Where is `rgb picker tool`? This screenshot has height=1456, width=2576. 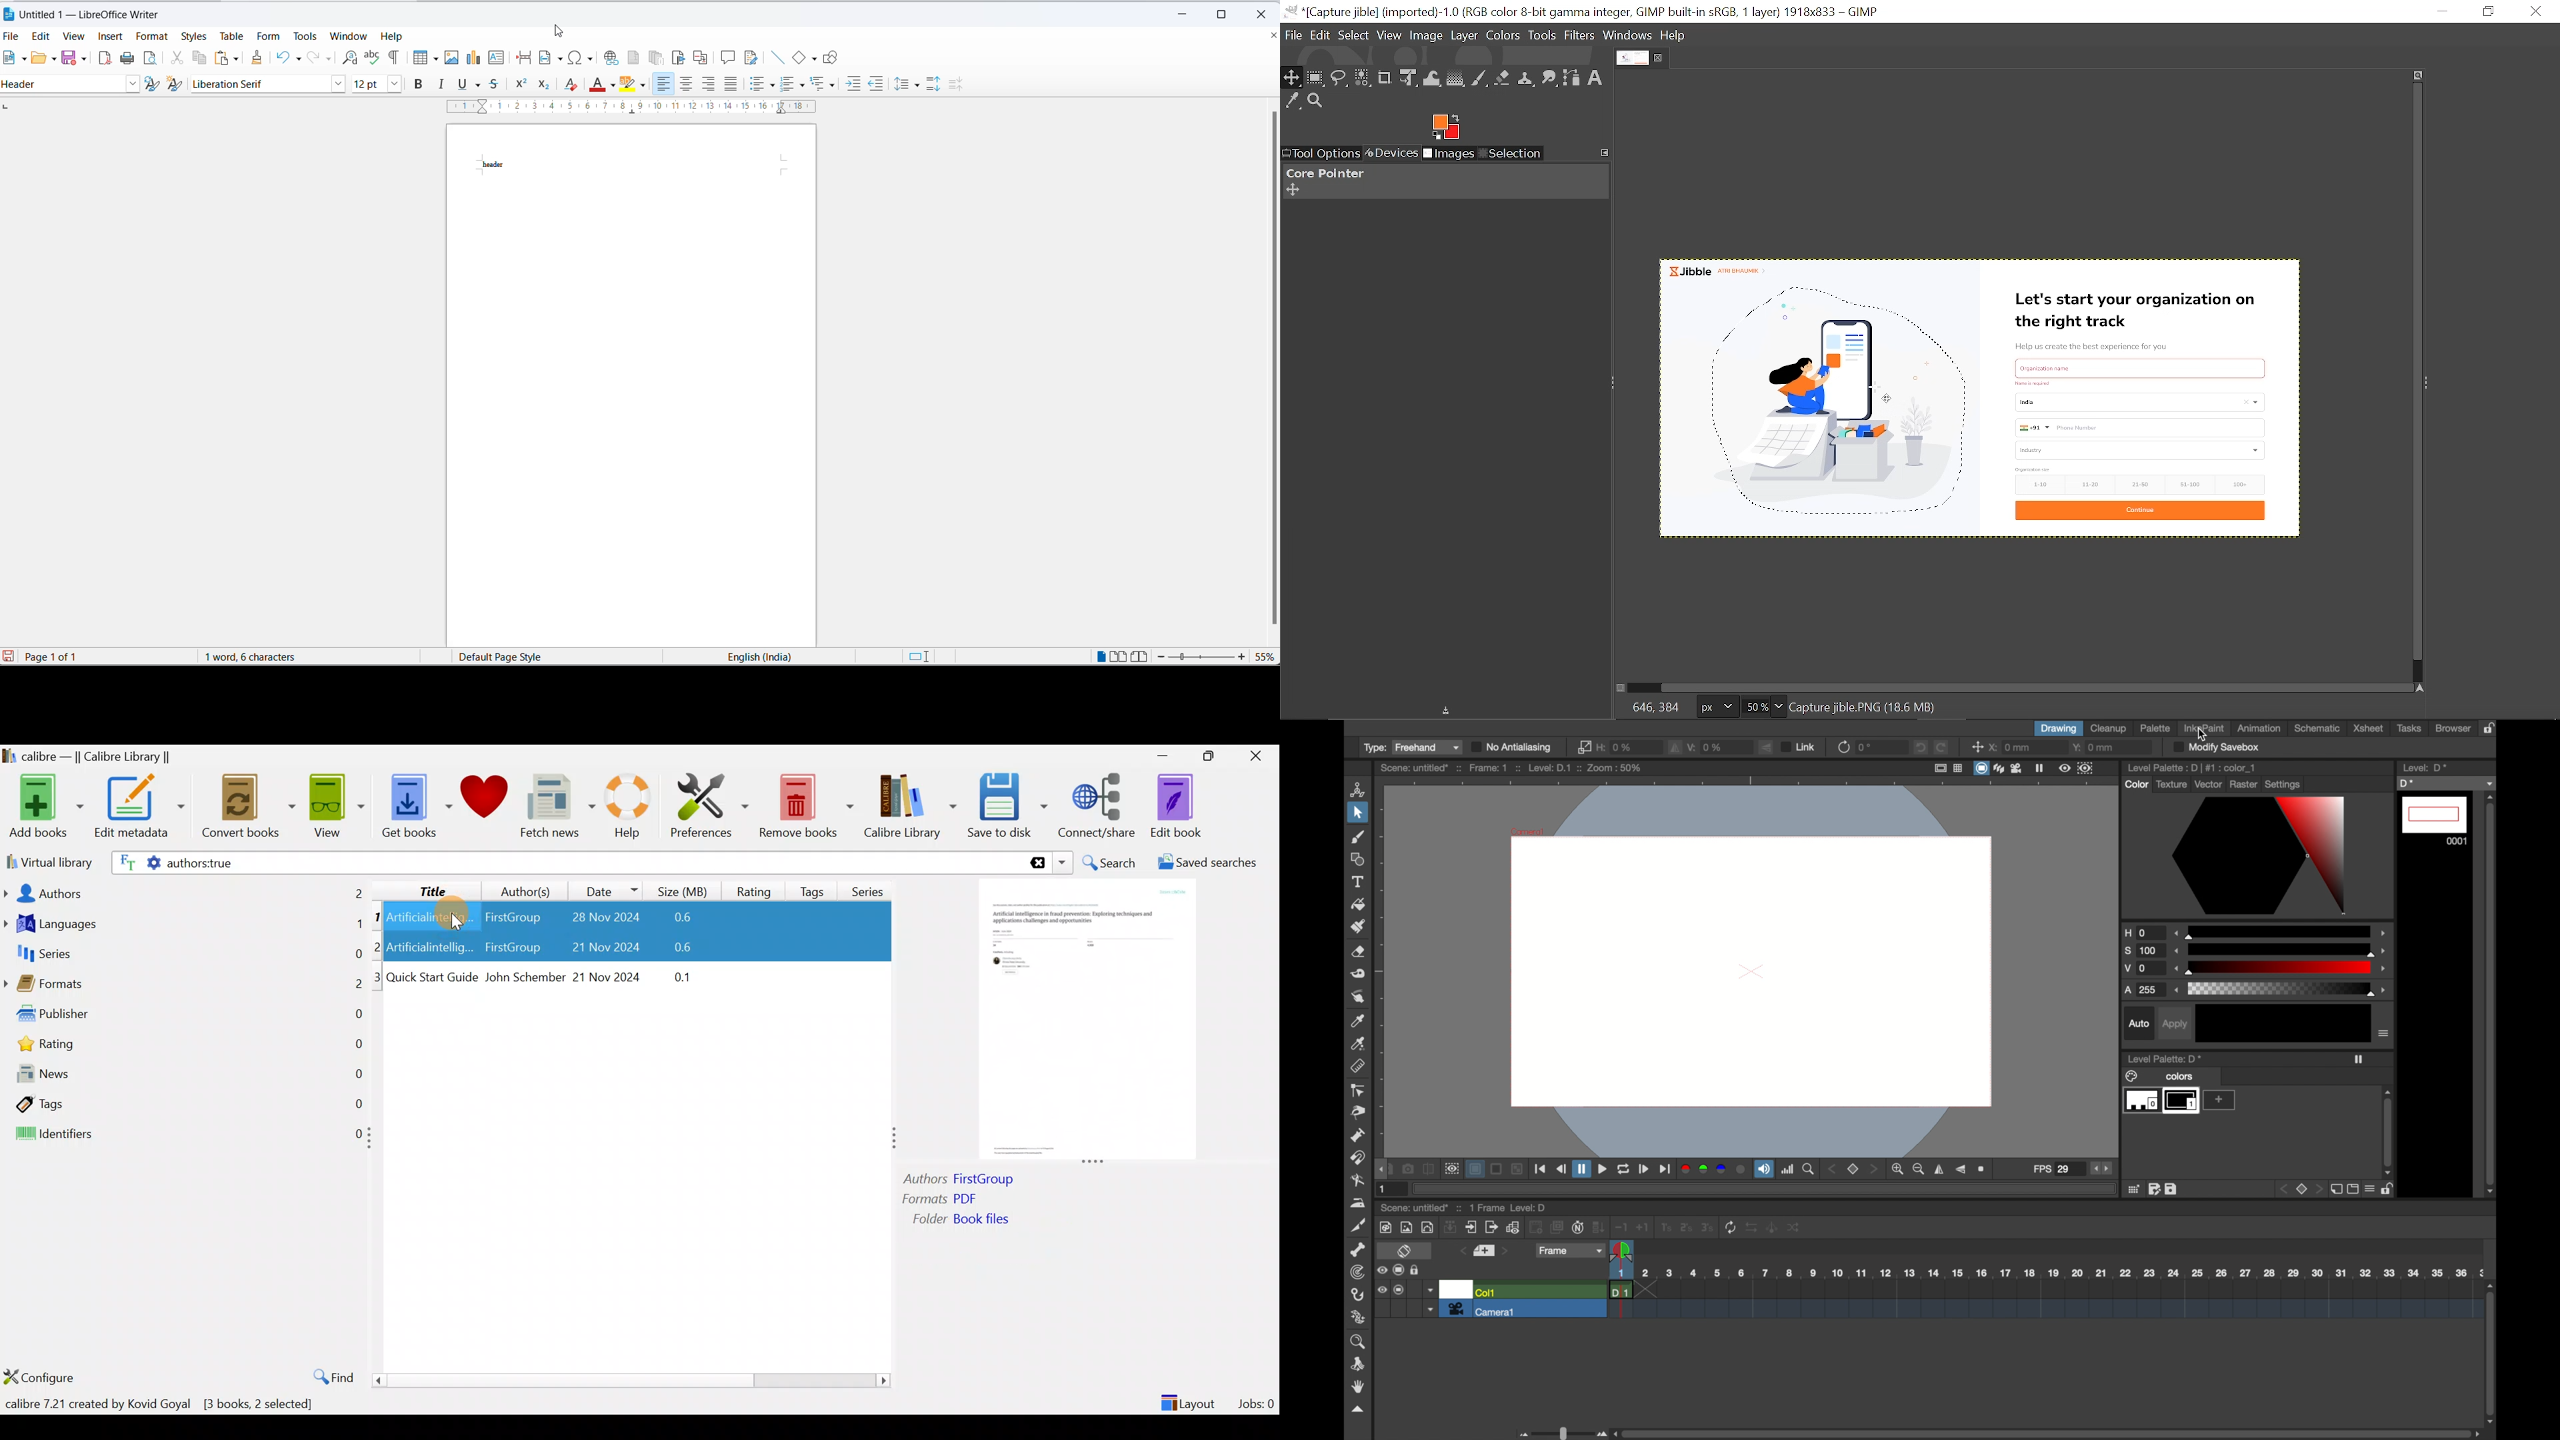 rgb picker tool is located at coordinates (1359, 1044).